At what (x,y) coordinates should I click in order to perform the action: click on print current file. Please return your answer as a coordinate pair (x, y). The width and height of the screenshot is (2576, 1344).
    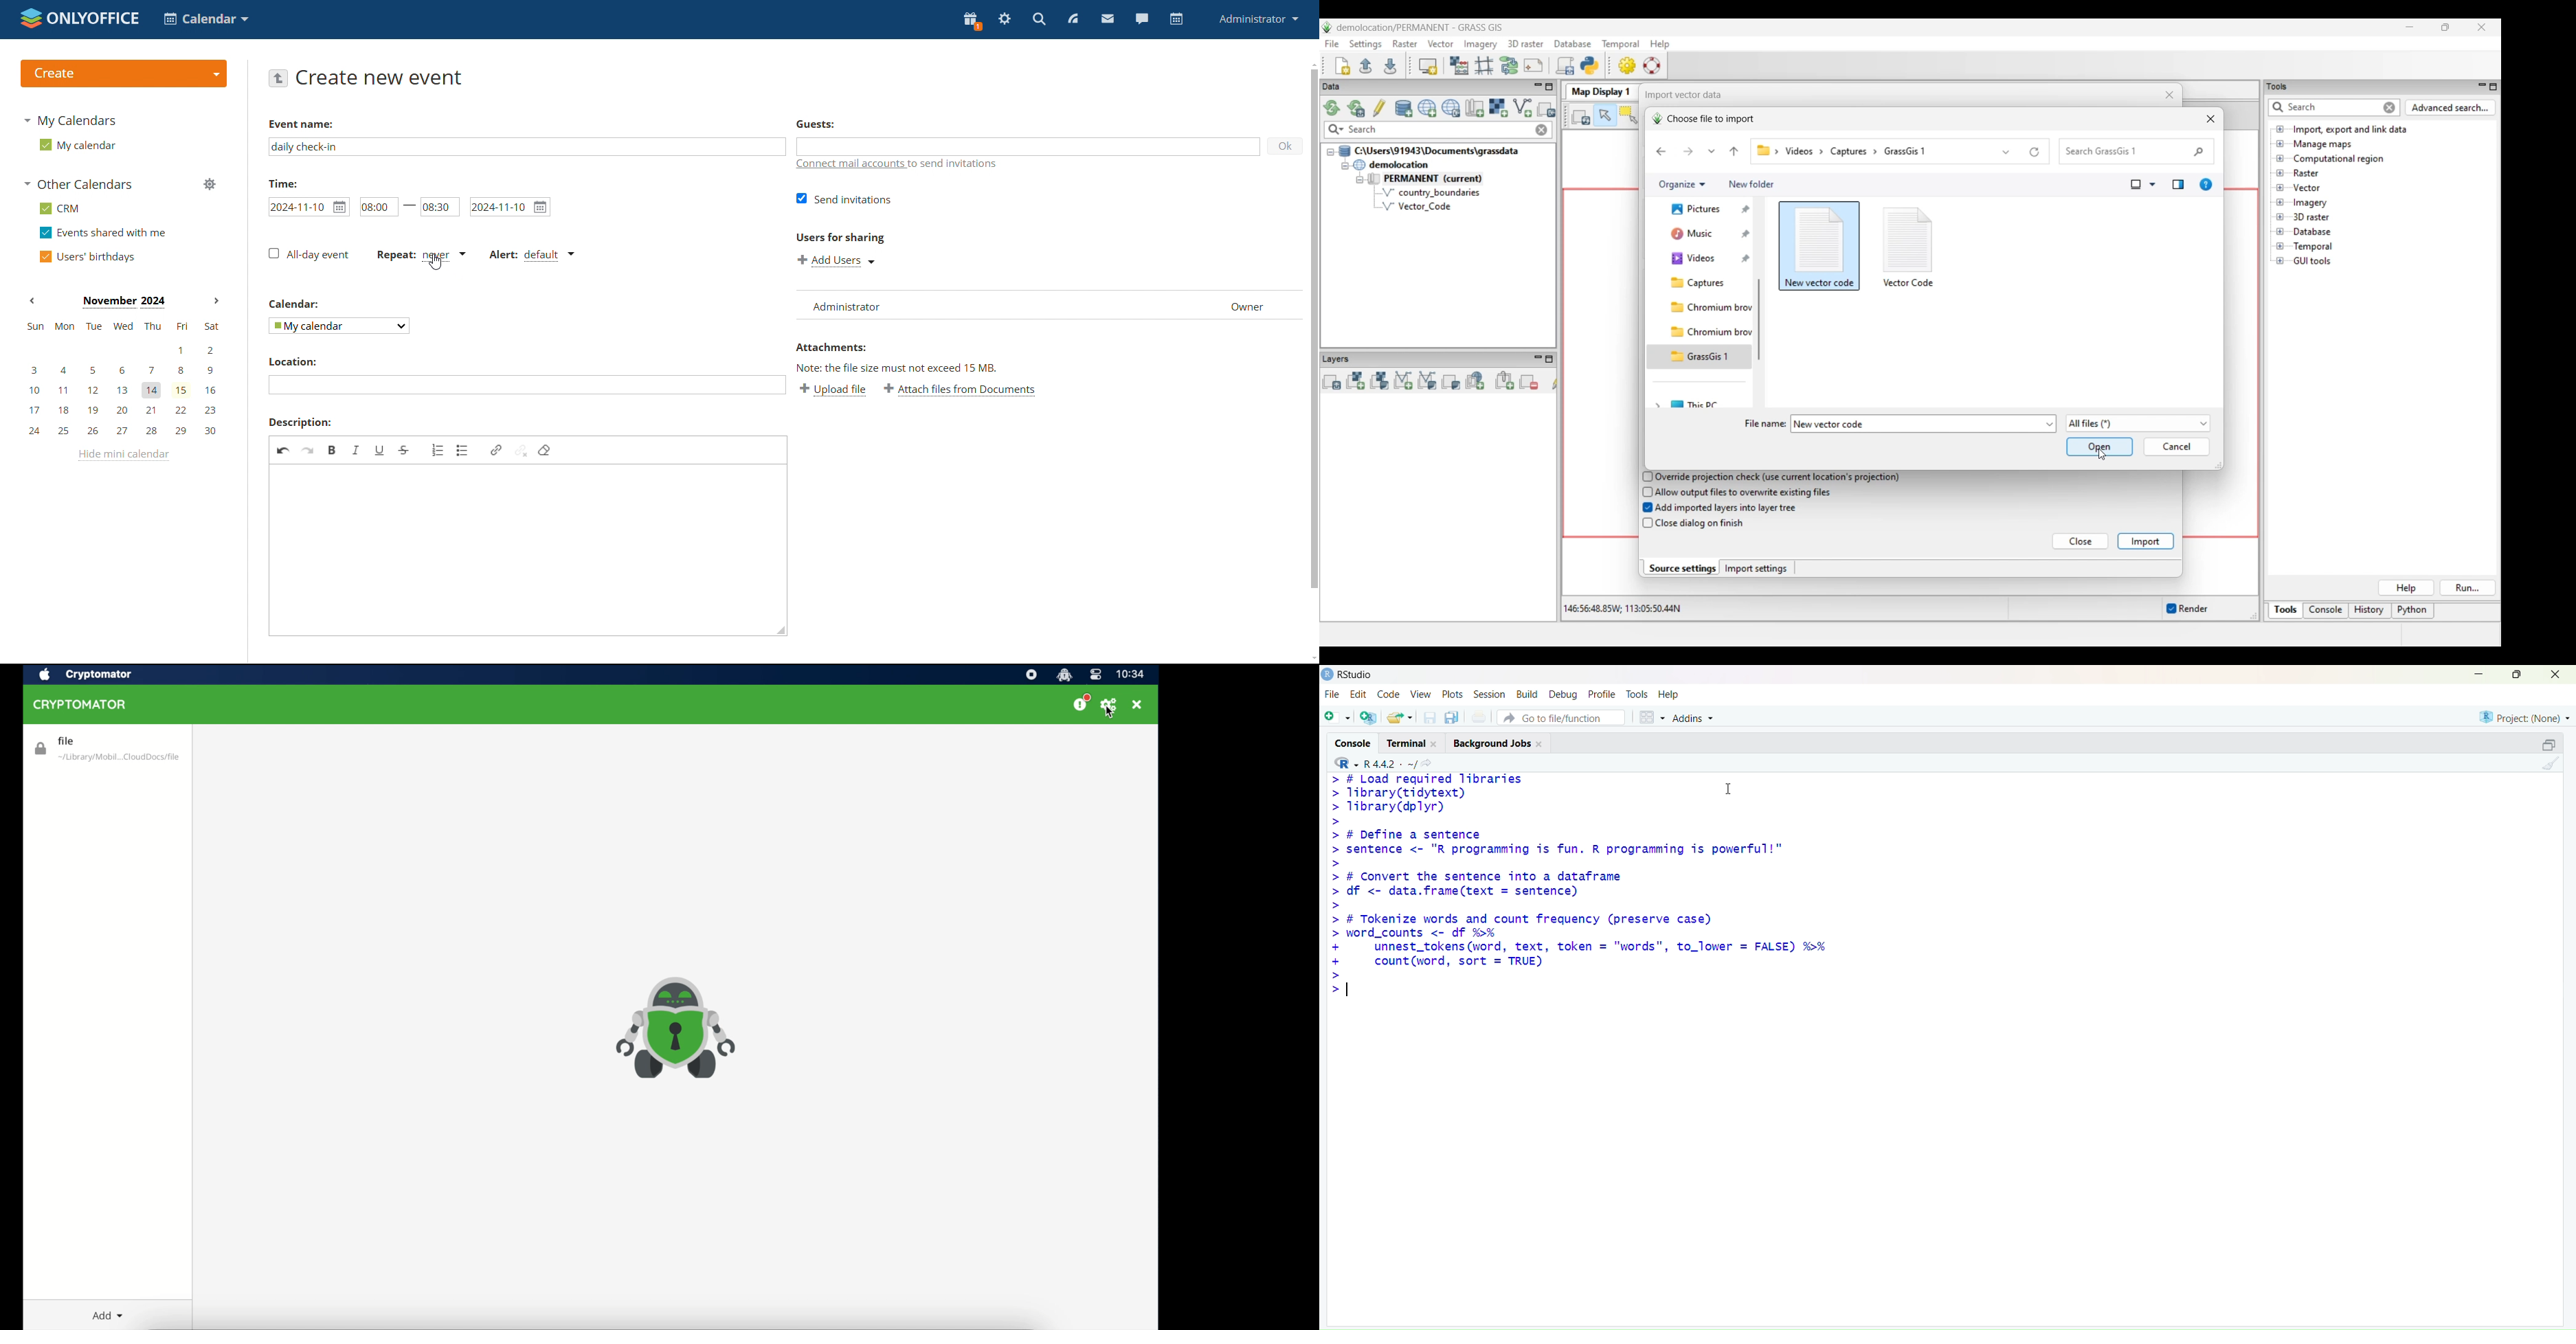
    Looking at the image, I should click on (1479, 718).